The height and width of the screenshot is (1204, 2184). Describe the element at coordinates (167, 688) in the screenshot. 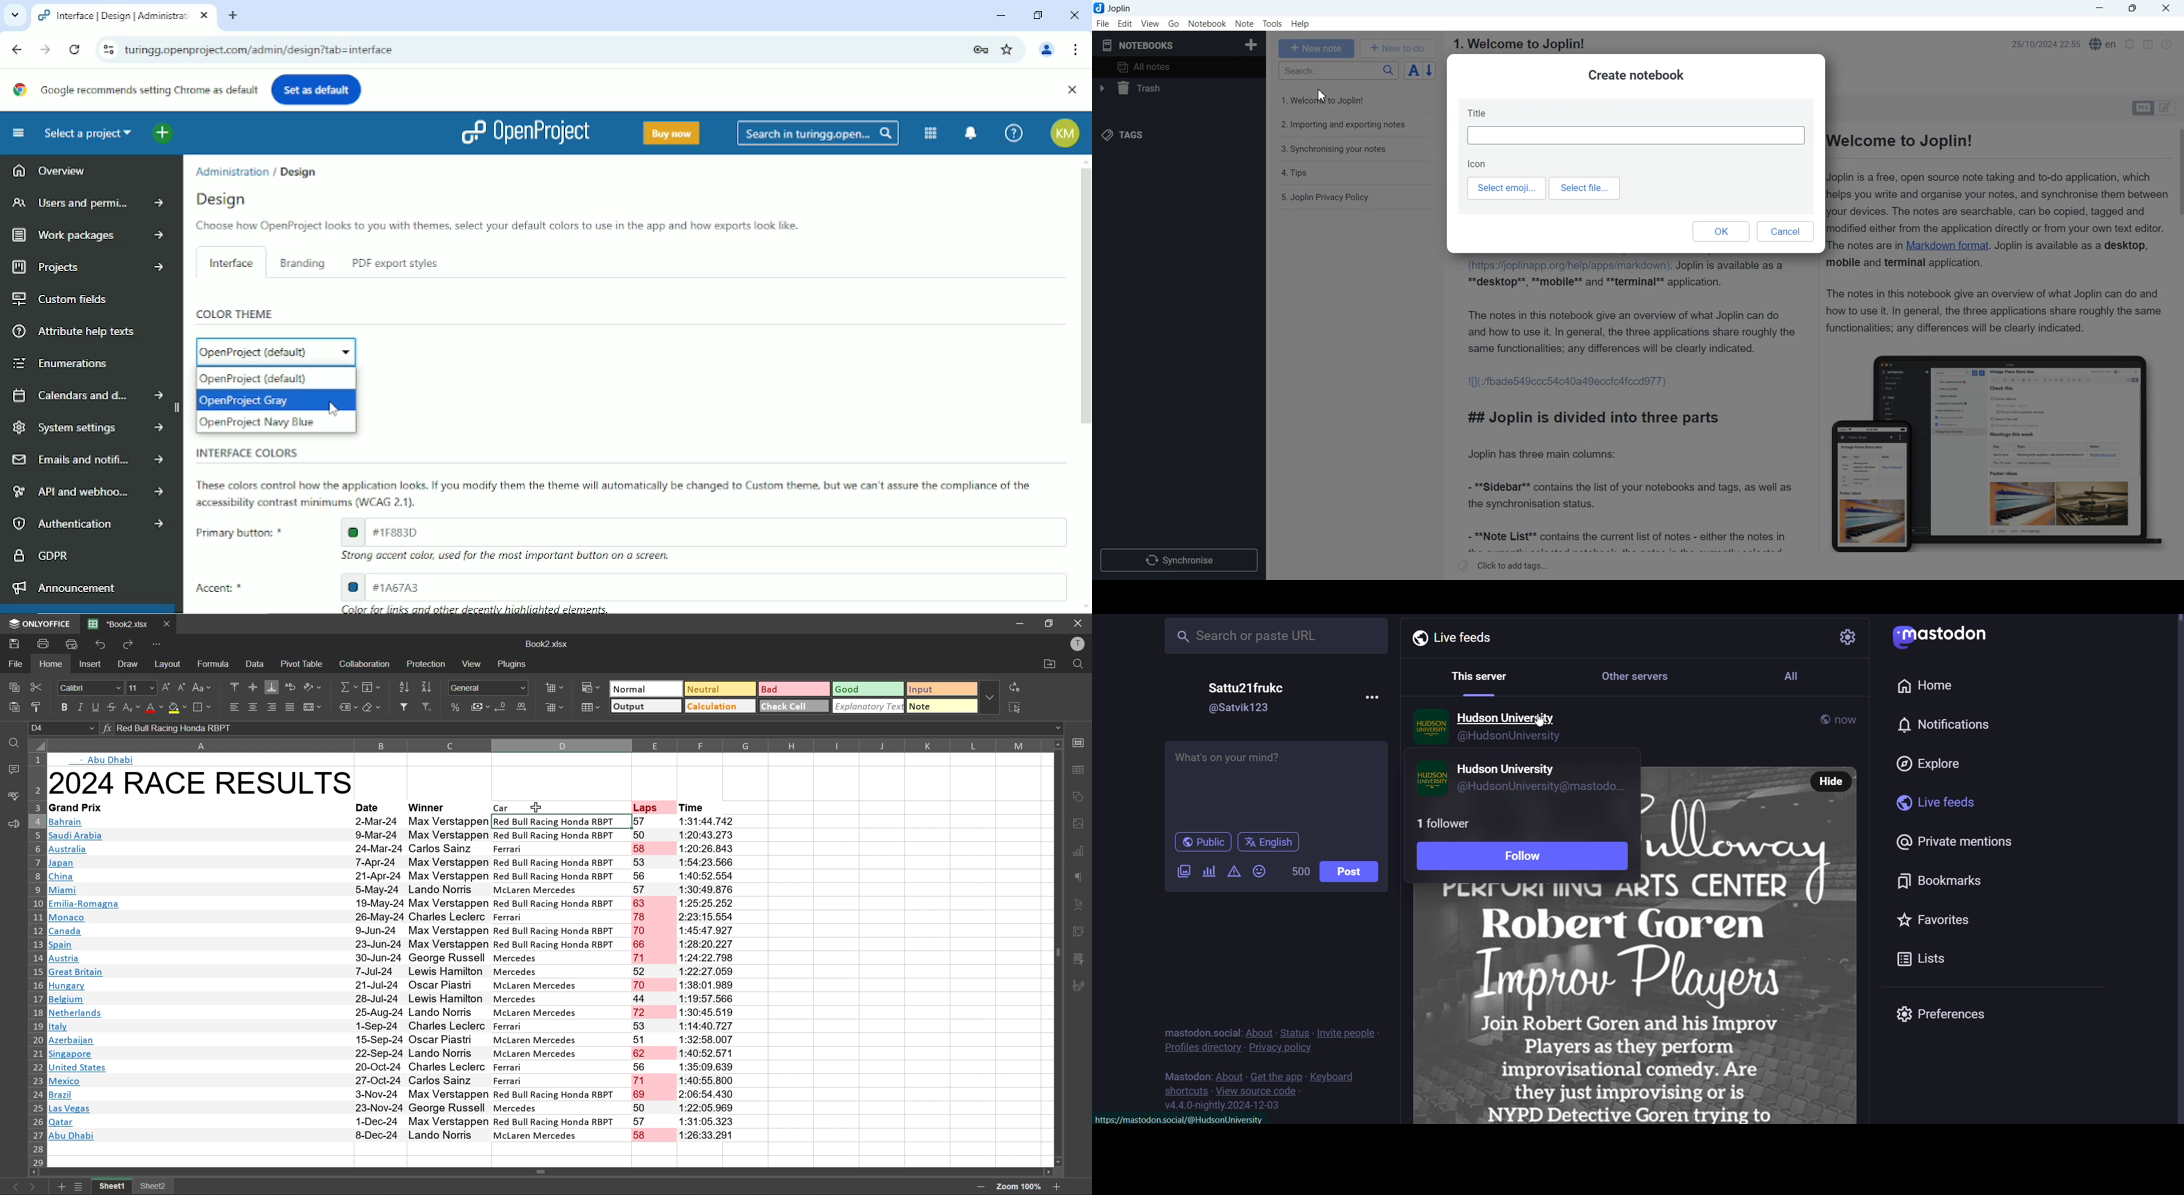

I see `increment size` at that location.